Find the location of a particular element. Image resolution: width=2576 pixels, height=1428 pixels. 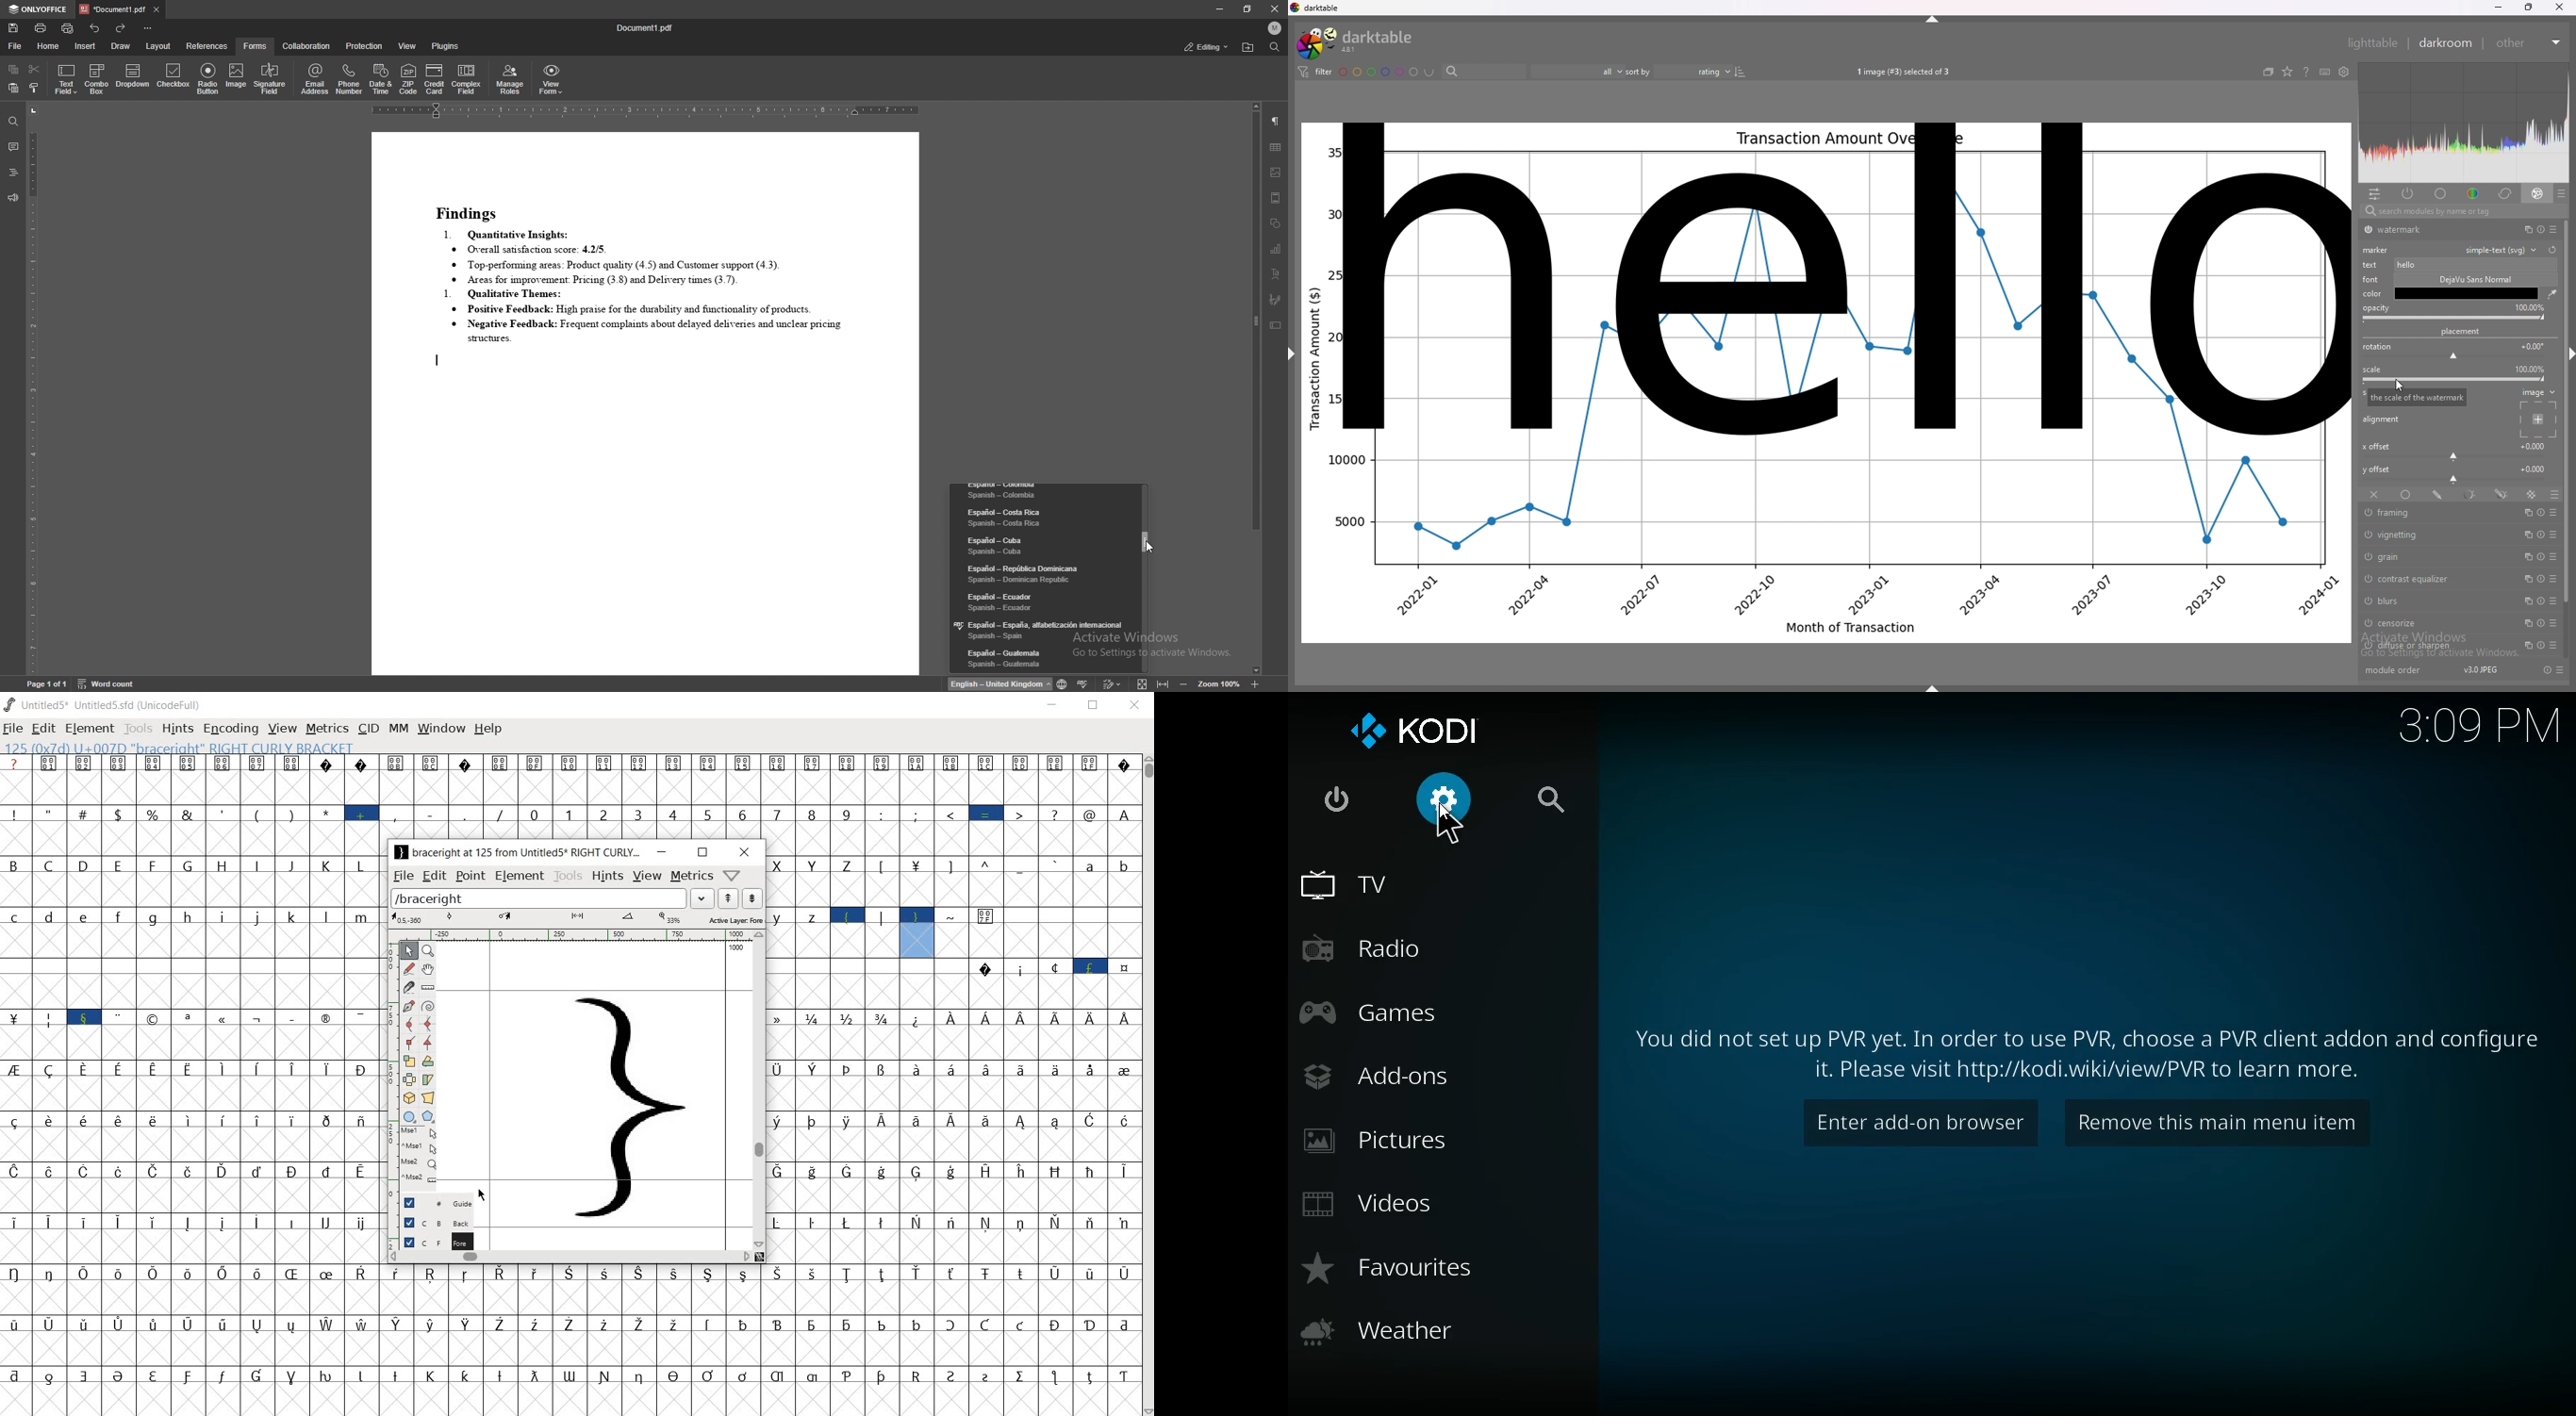

remove this main menu item is located at coordinates (2232, 1124).